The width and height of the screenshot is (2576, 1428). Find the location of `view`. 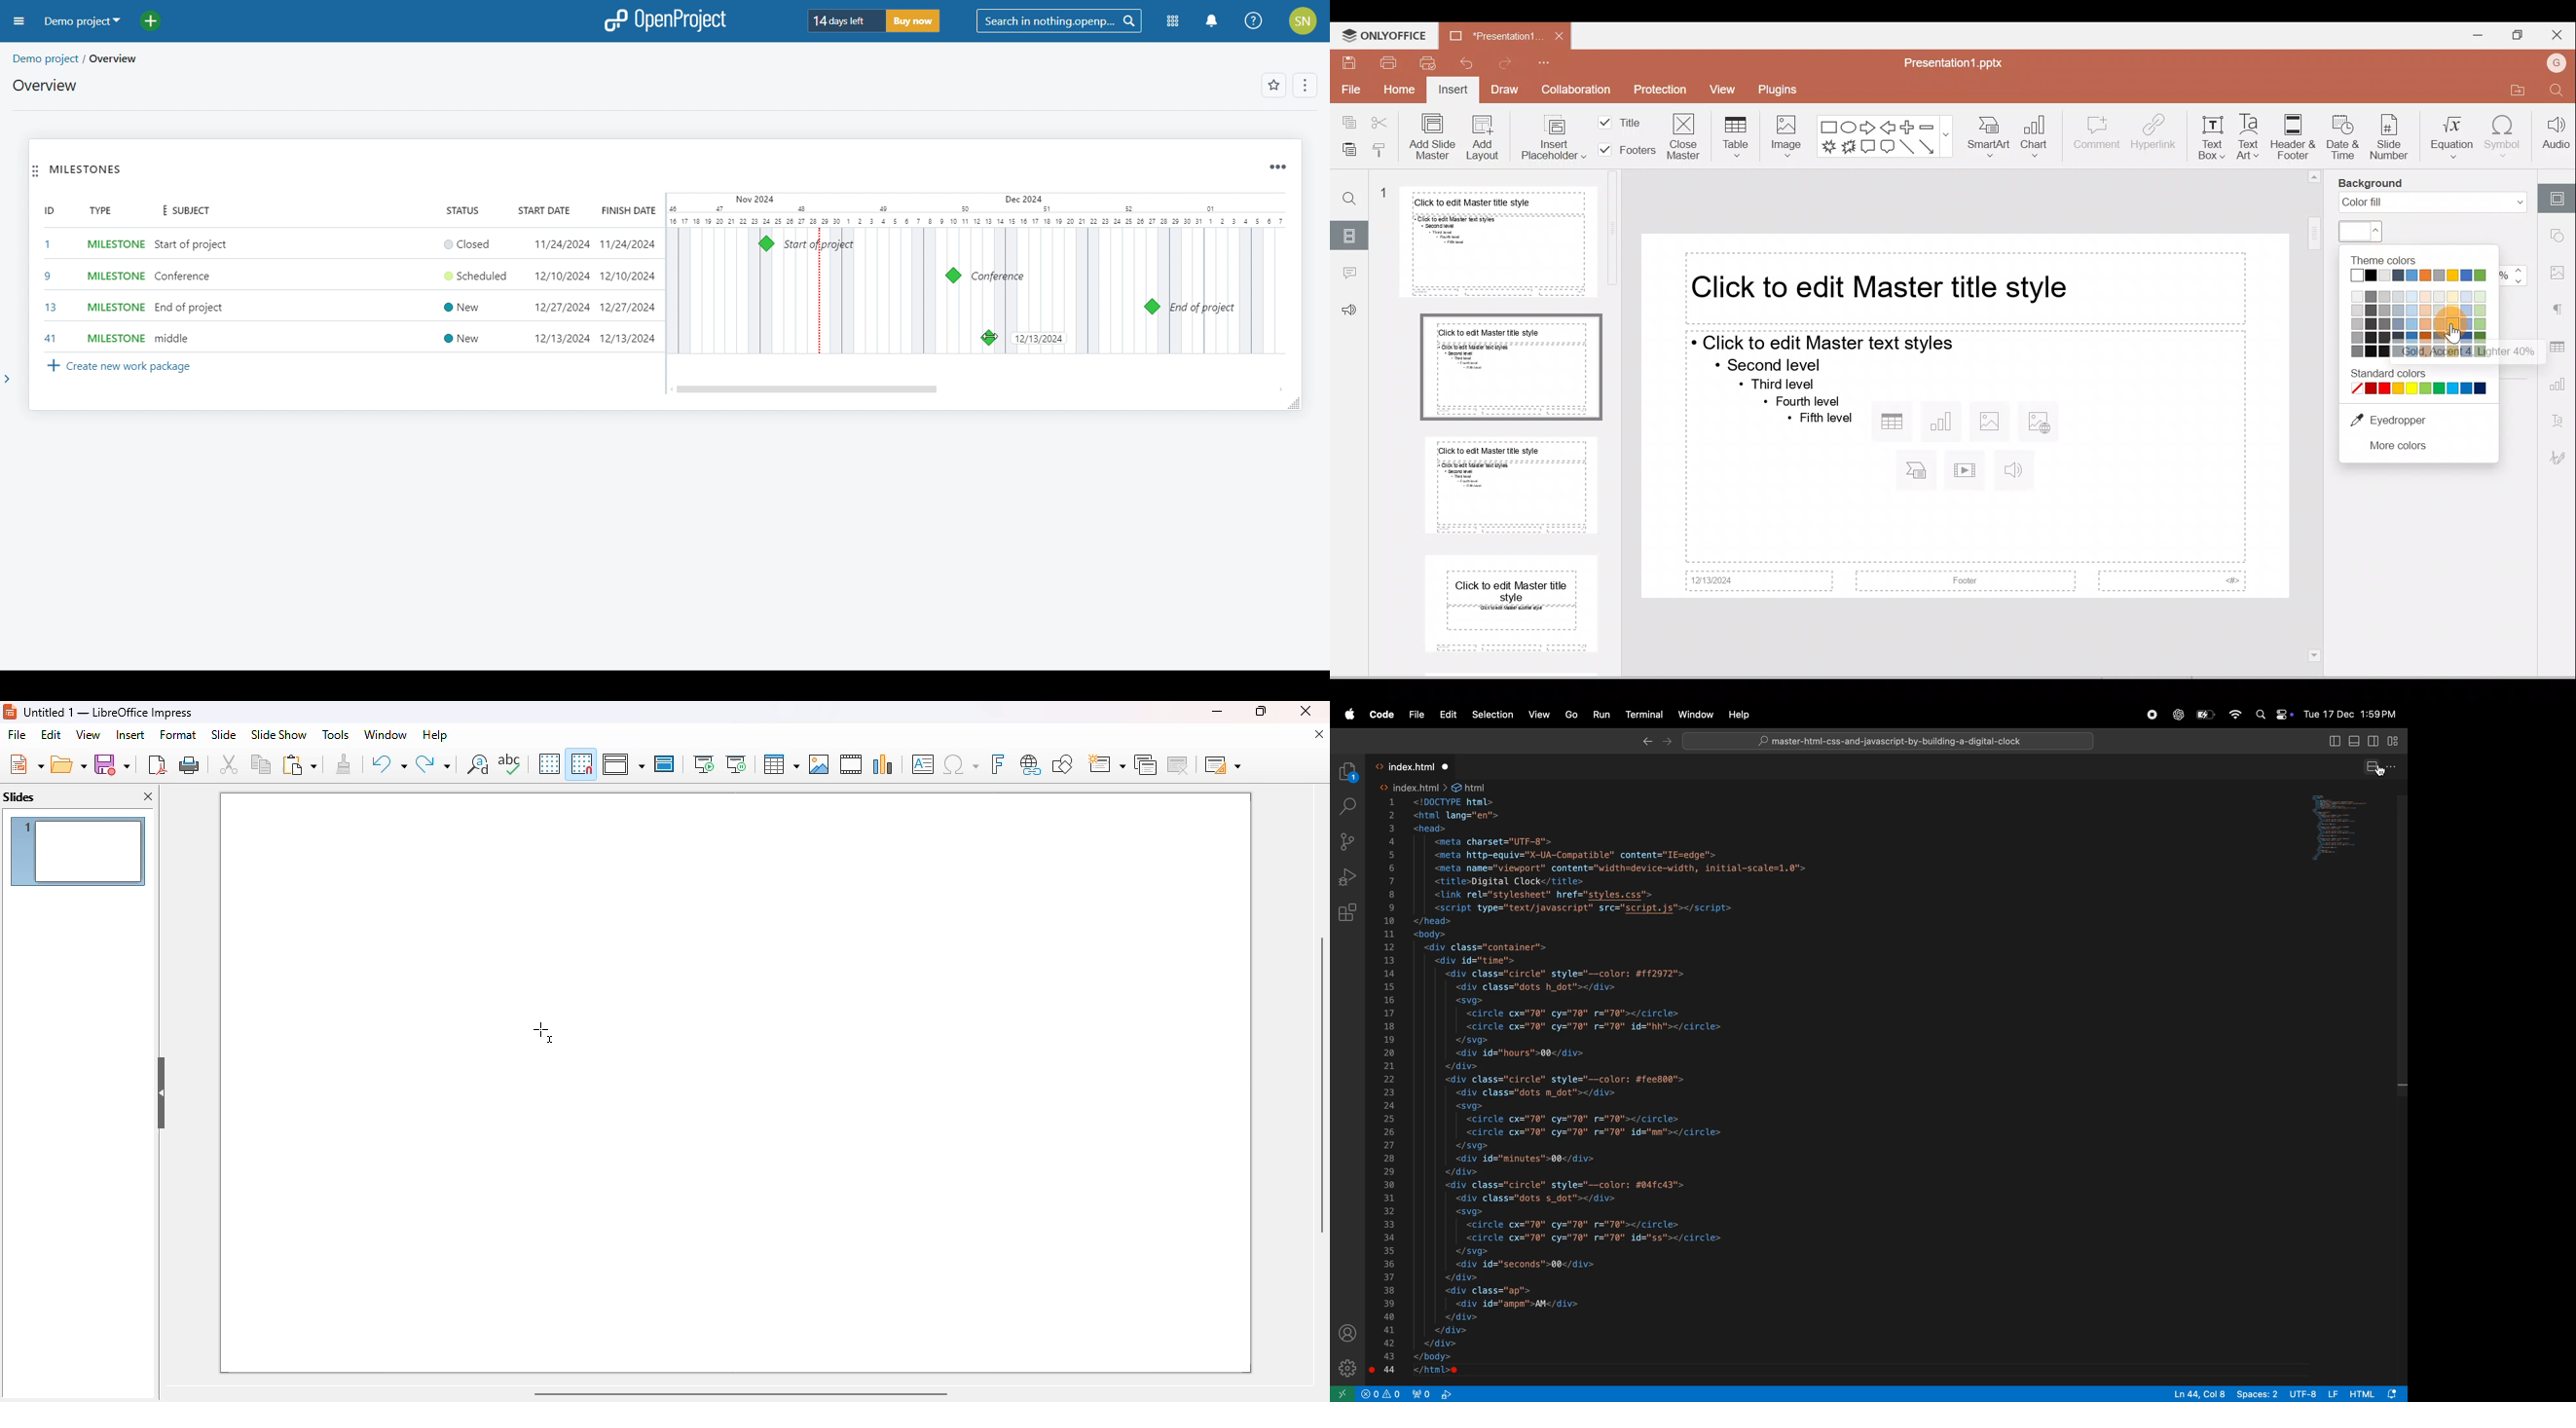

view is located at coordinates (88, 734).